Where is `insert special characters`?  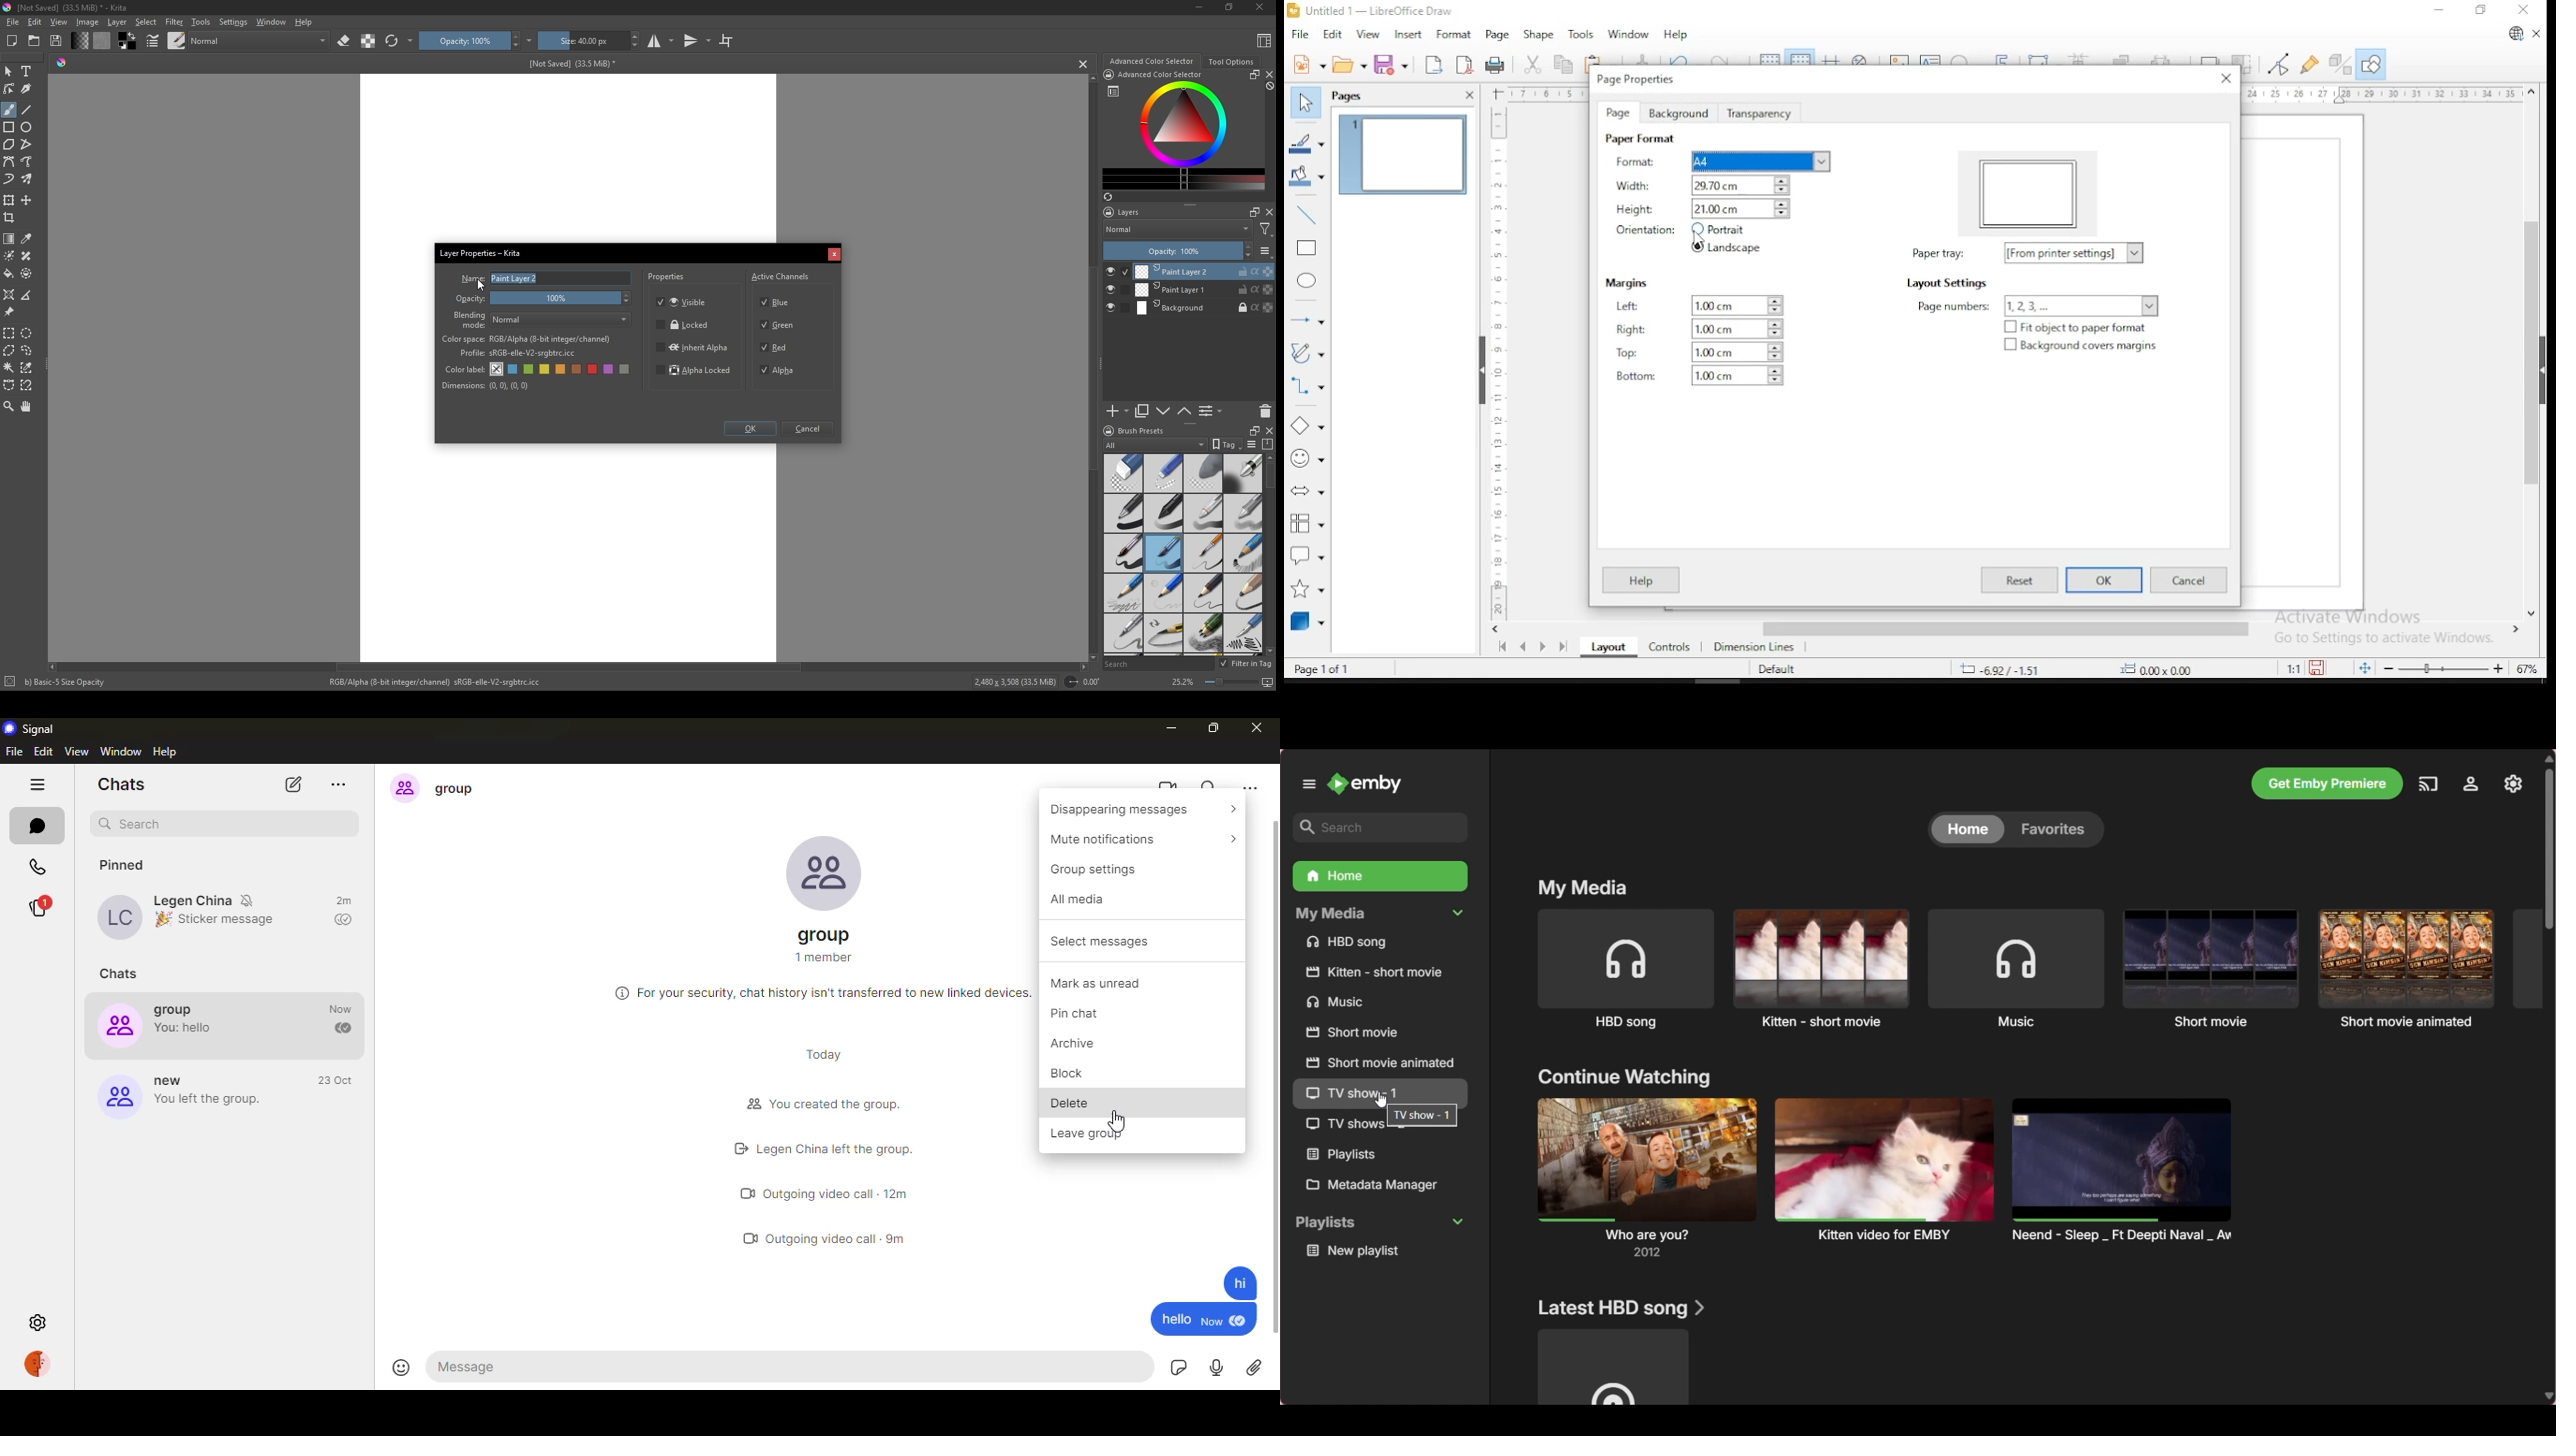
insert special characters is located at coordinates (1966, 59).